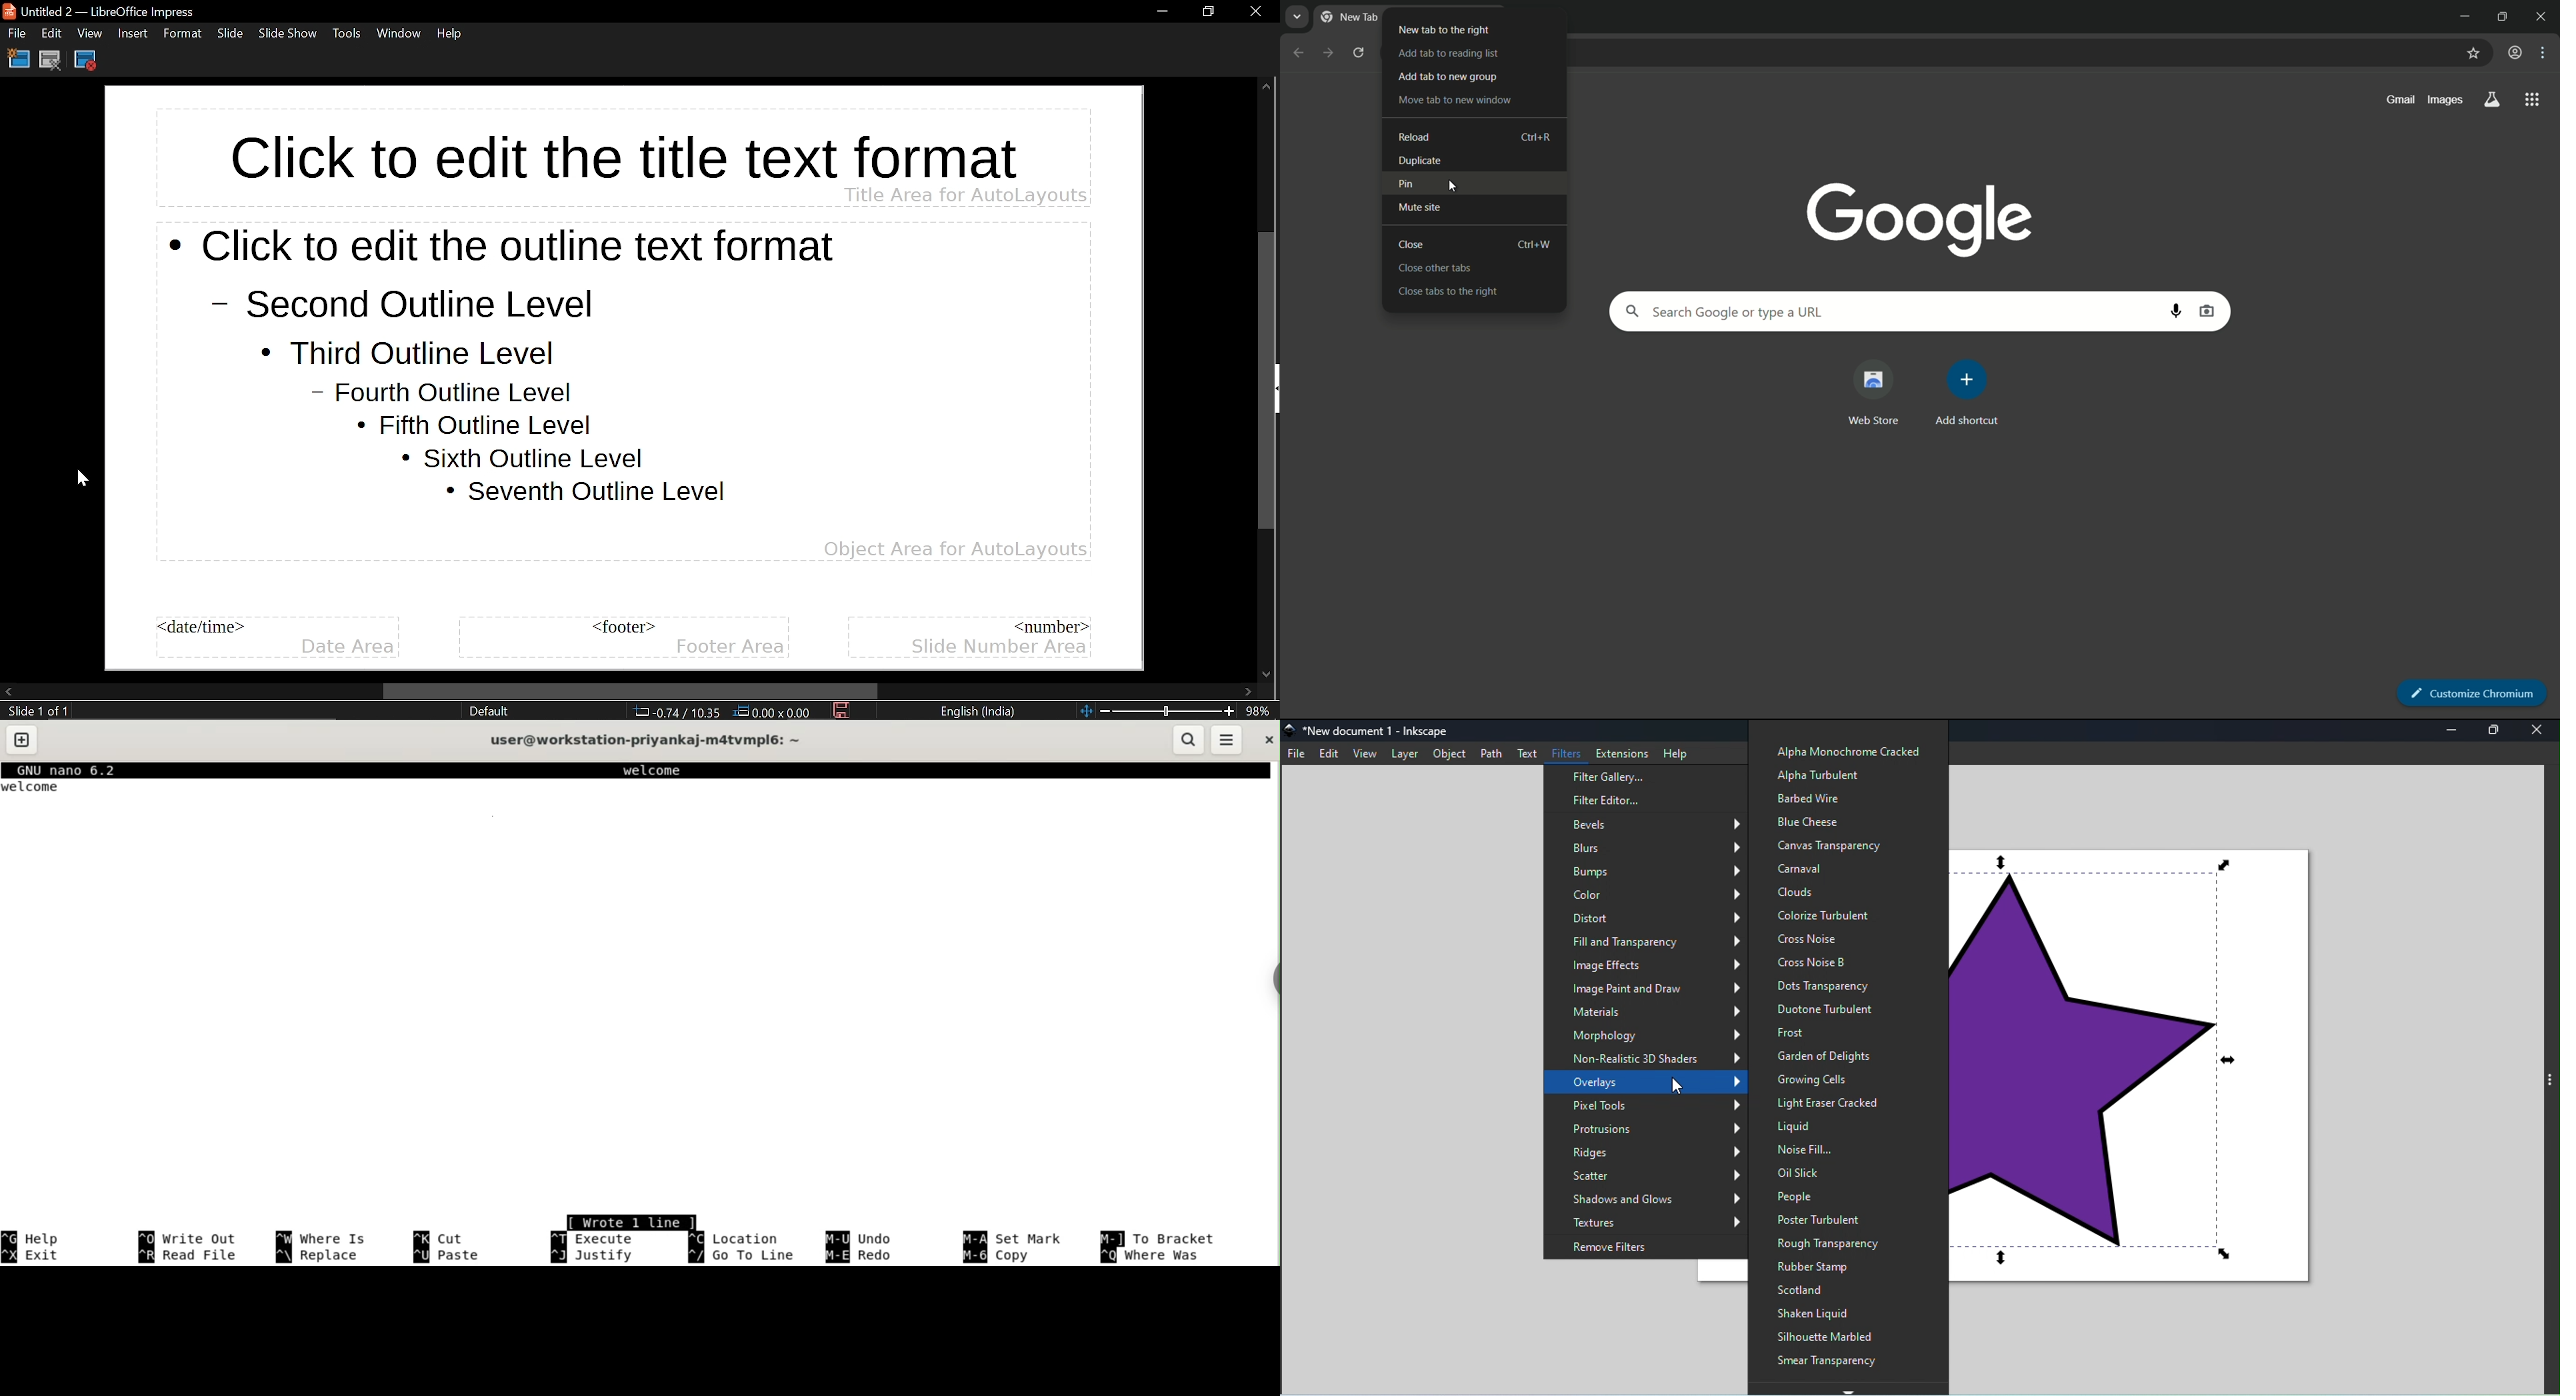 The width and height of the screenshot is (2576, 1400). I want to click on Position, so click(675, 712).